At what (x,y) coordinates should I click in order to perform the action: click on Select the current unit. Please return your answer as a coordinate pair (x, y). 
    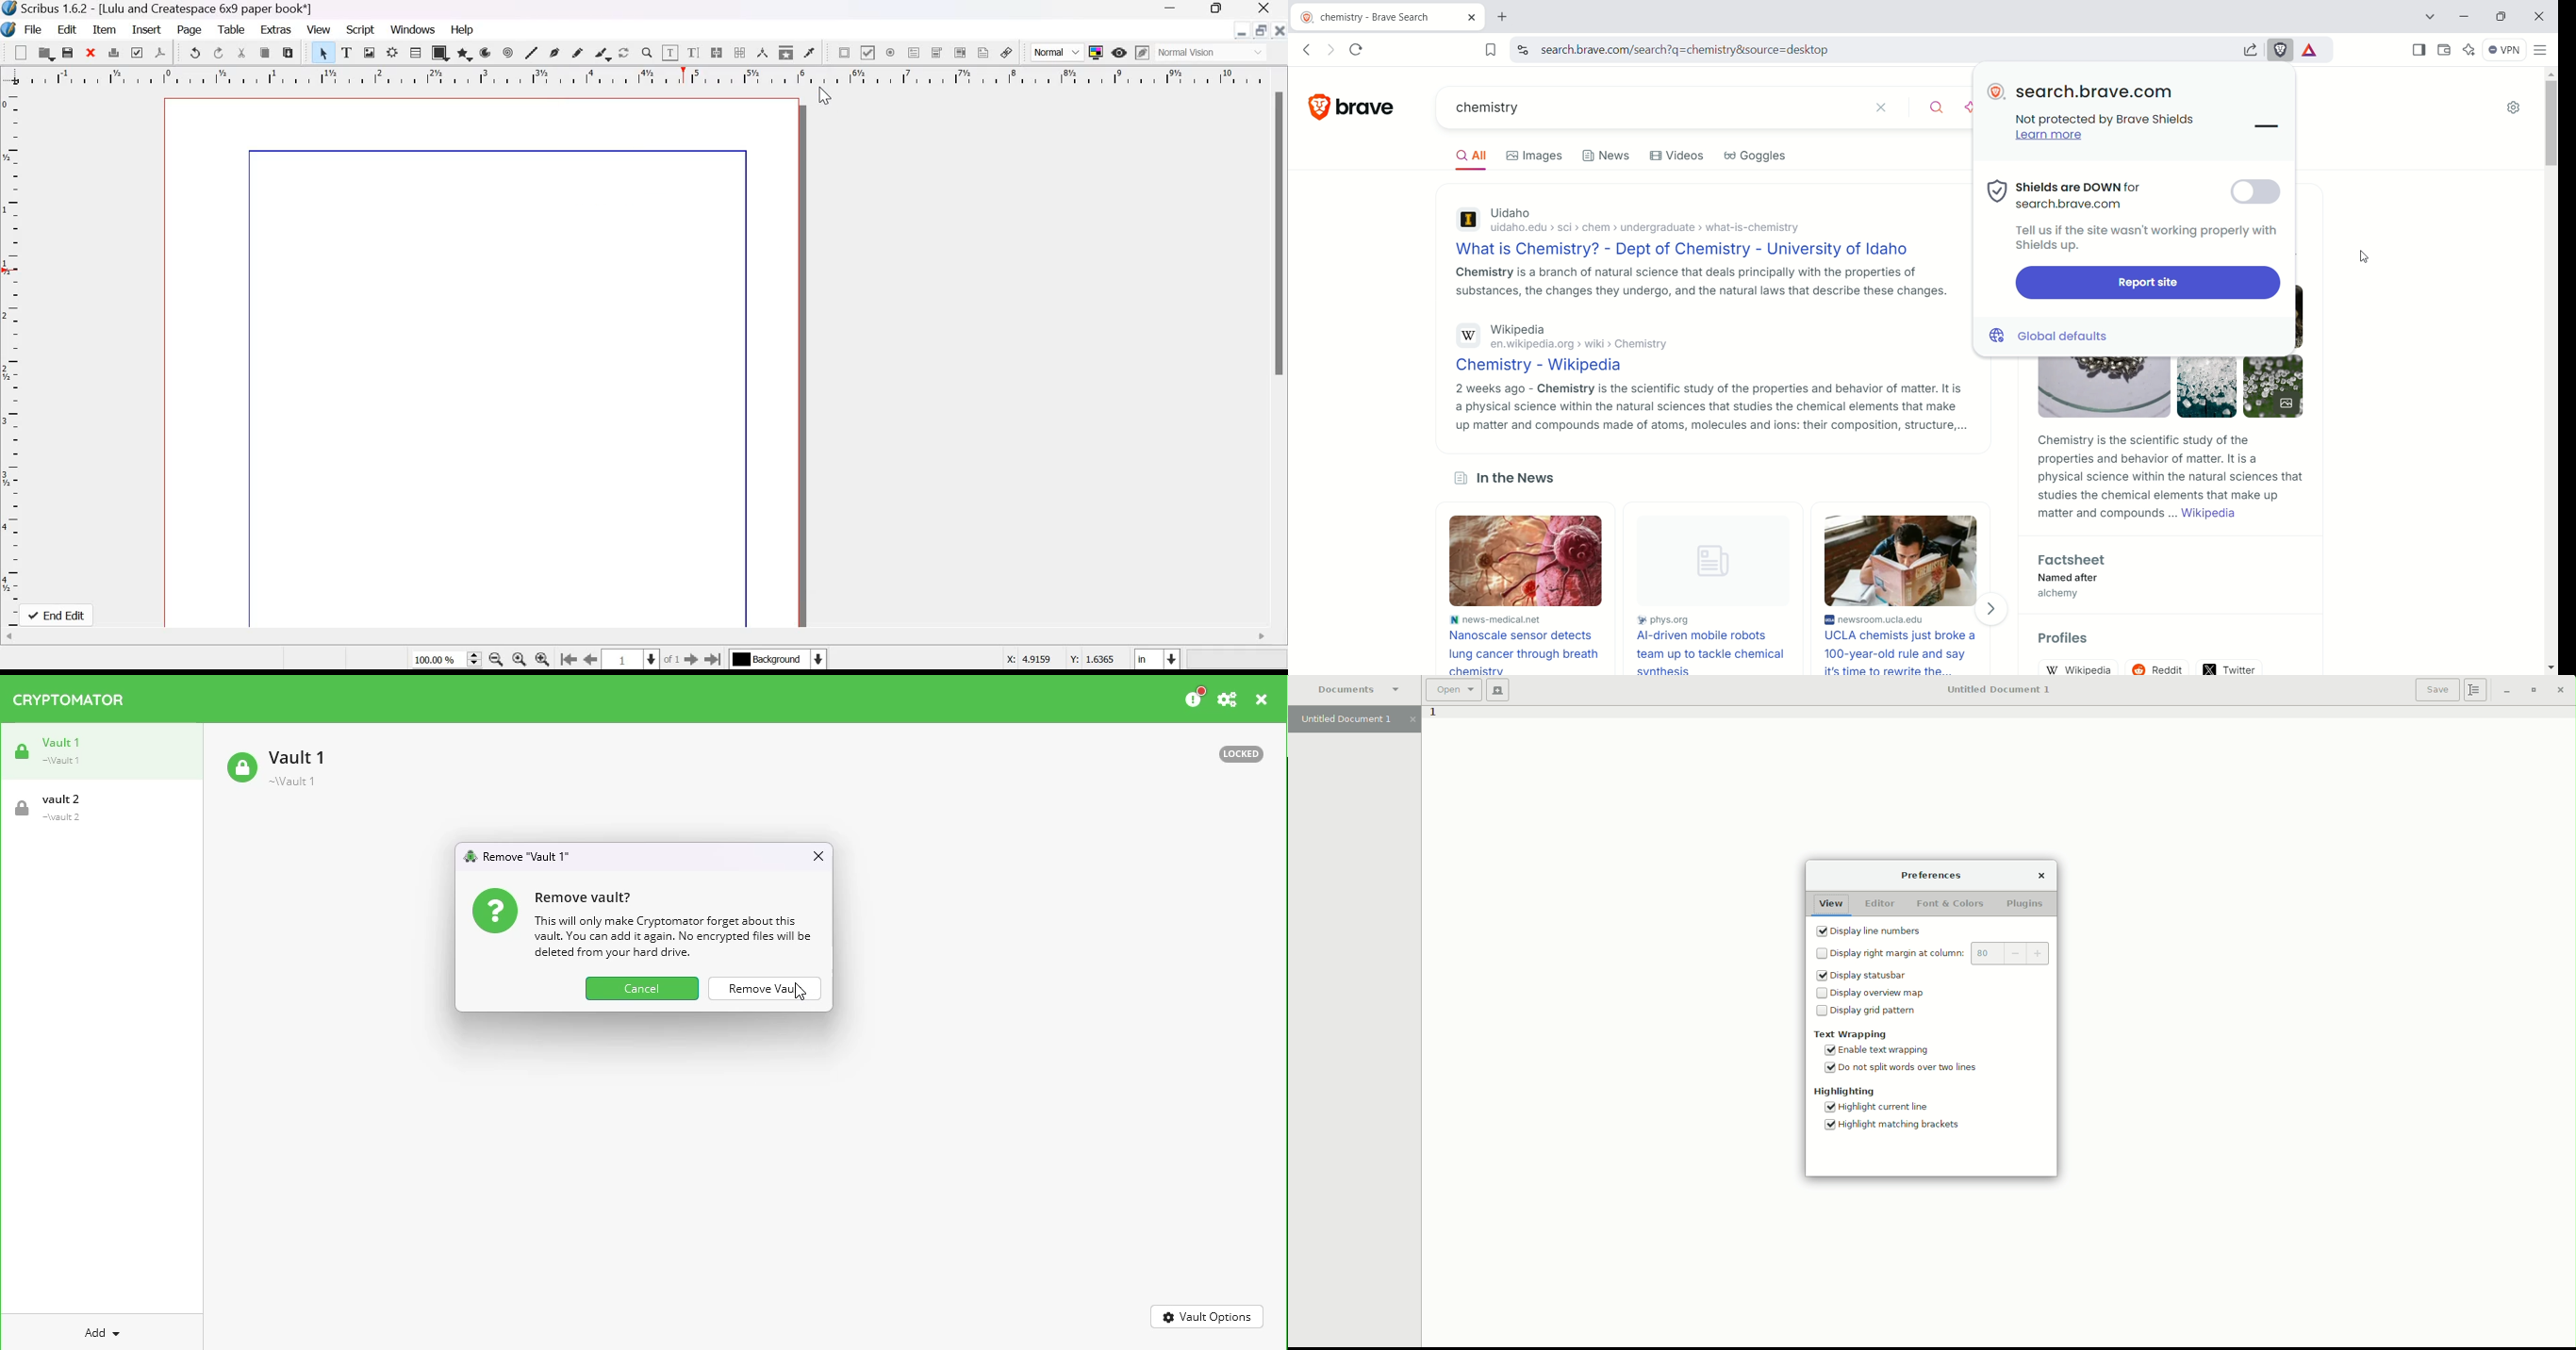
    Looking at the image, I should click on (1157, 659).